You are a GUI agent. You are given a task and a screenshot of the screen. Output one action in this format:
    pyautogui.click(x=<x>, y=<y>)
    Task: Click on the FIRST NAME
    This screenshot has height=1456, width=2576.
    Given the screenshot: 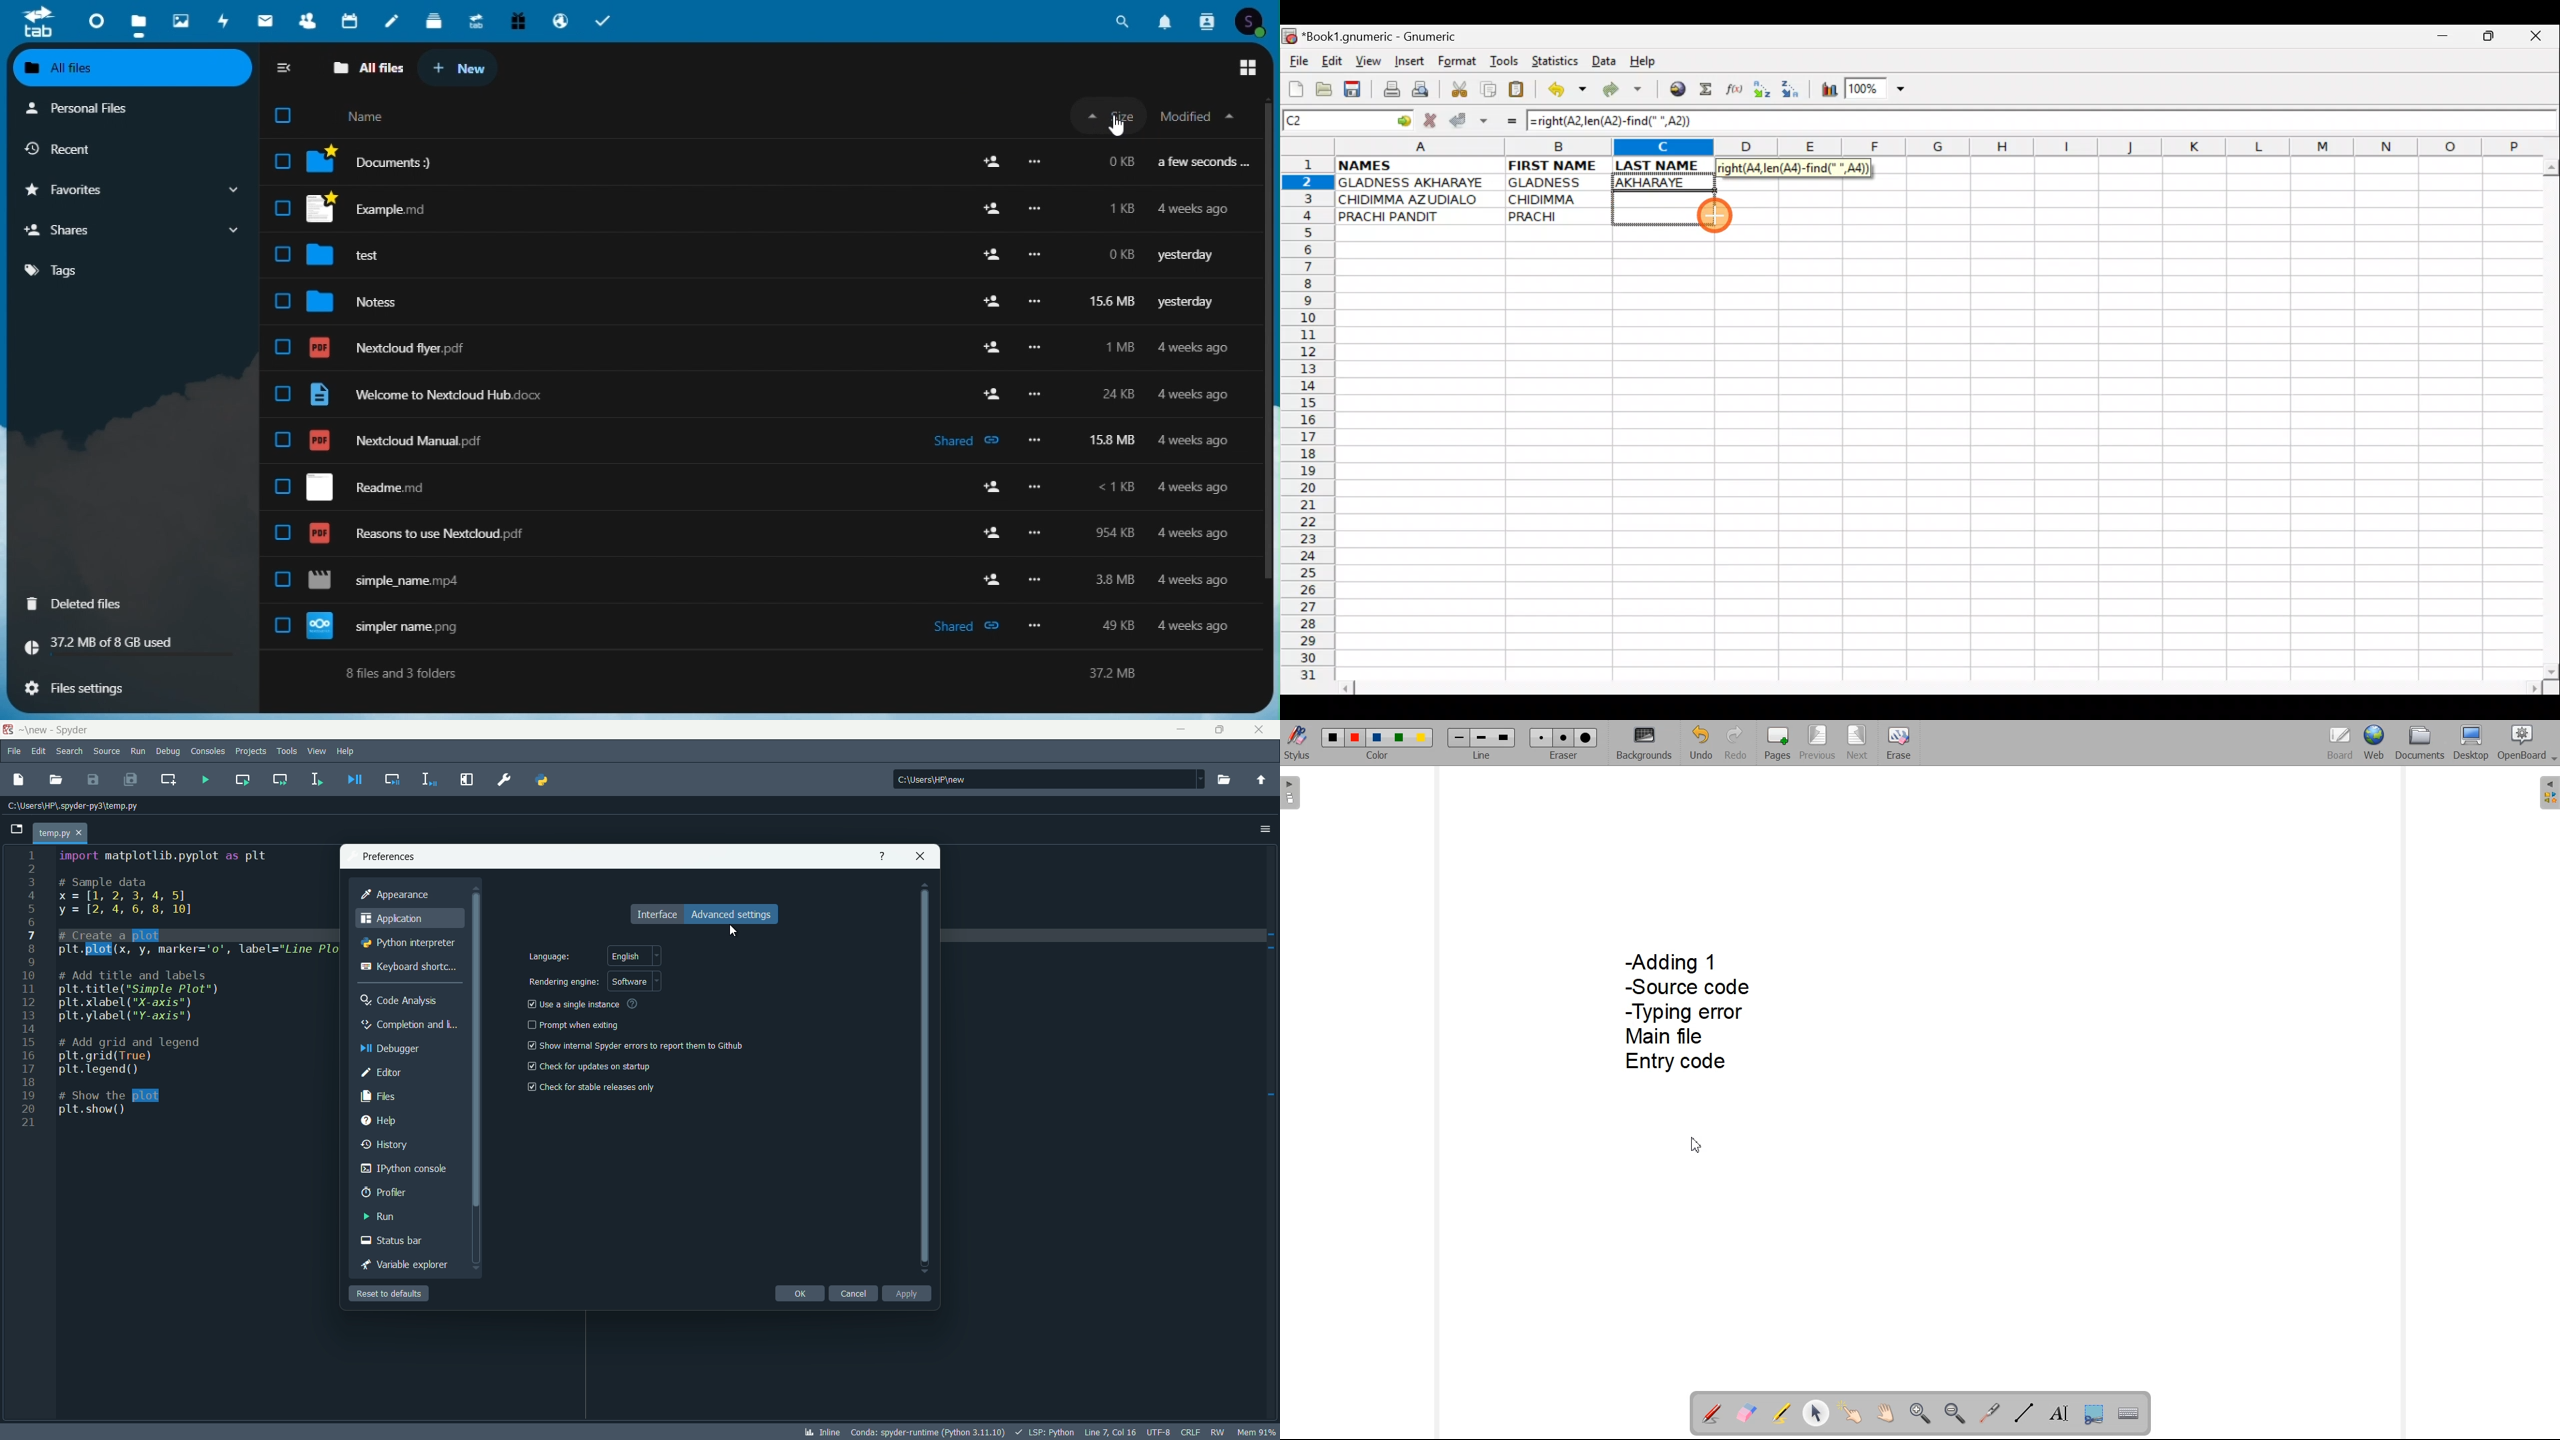 What is the action you would take?
    pyautogui.click(x=1555, y=164)
    